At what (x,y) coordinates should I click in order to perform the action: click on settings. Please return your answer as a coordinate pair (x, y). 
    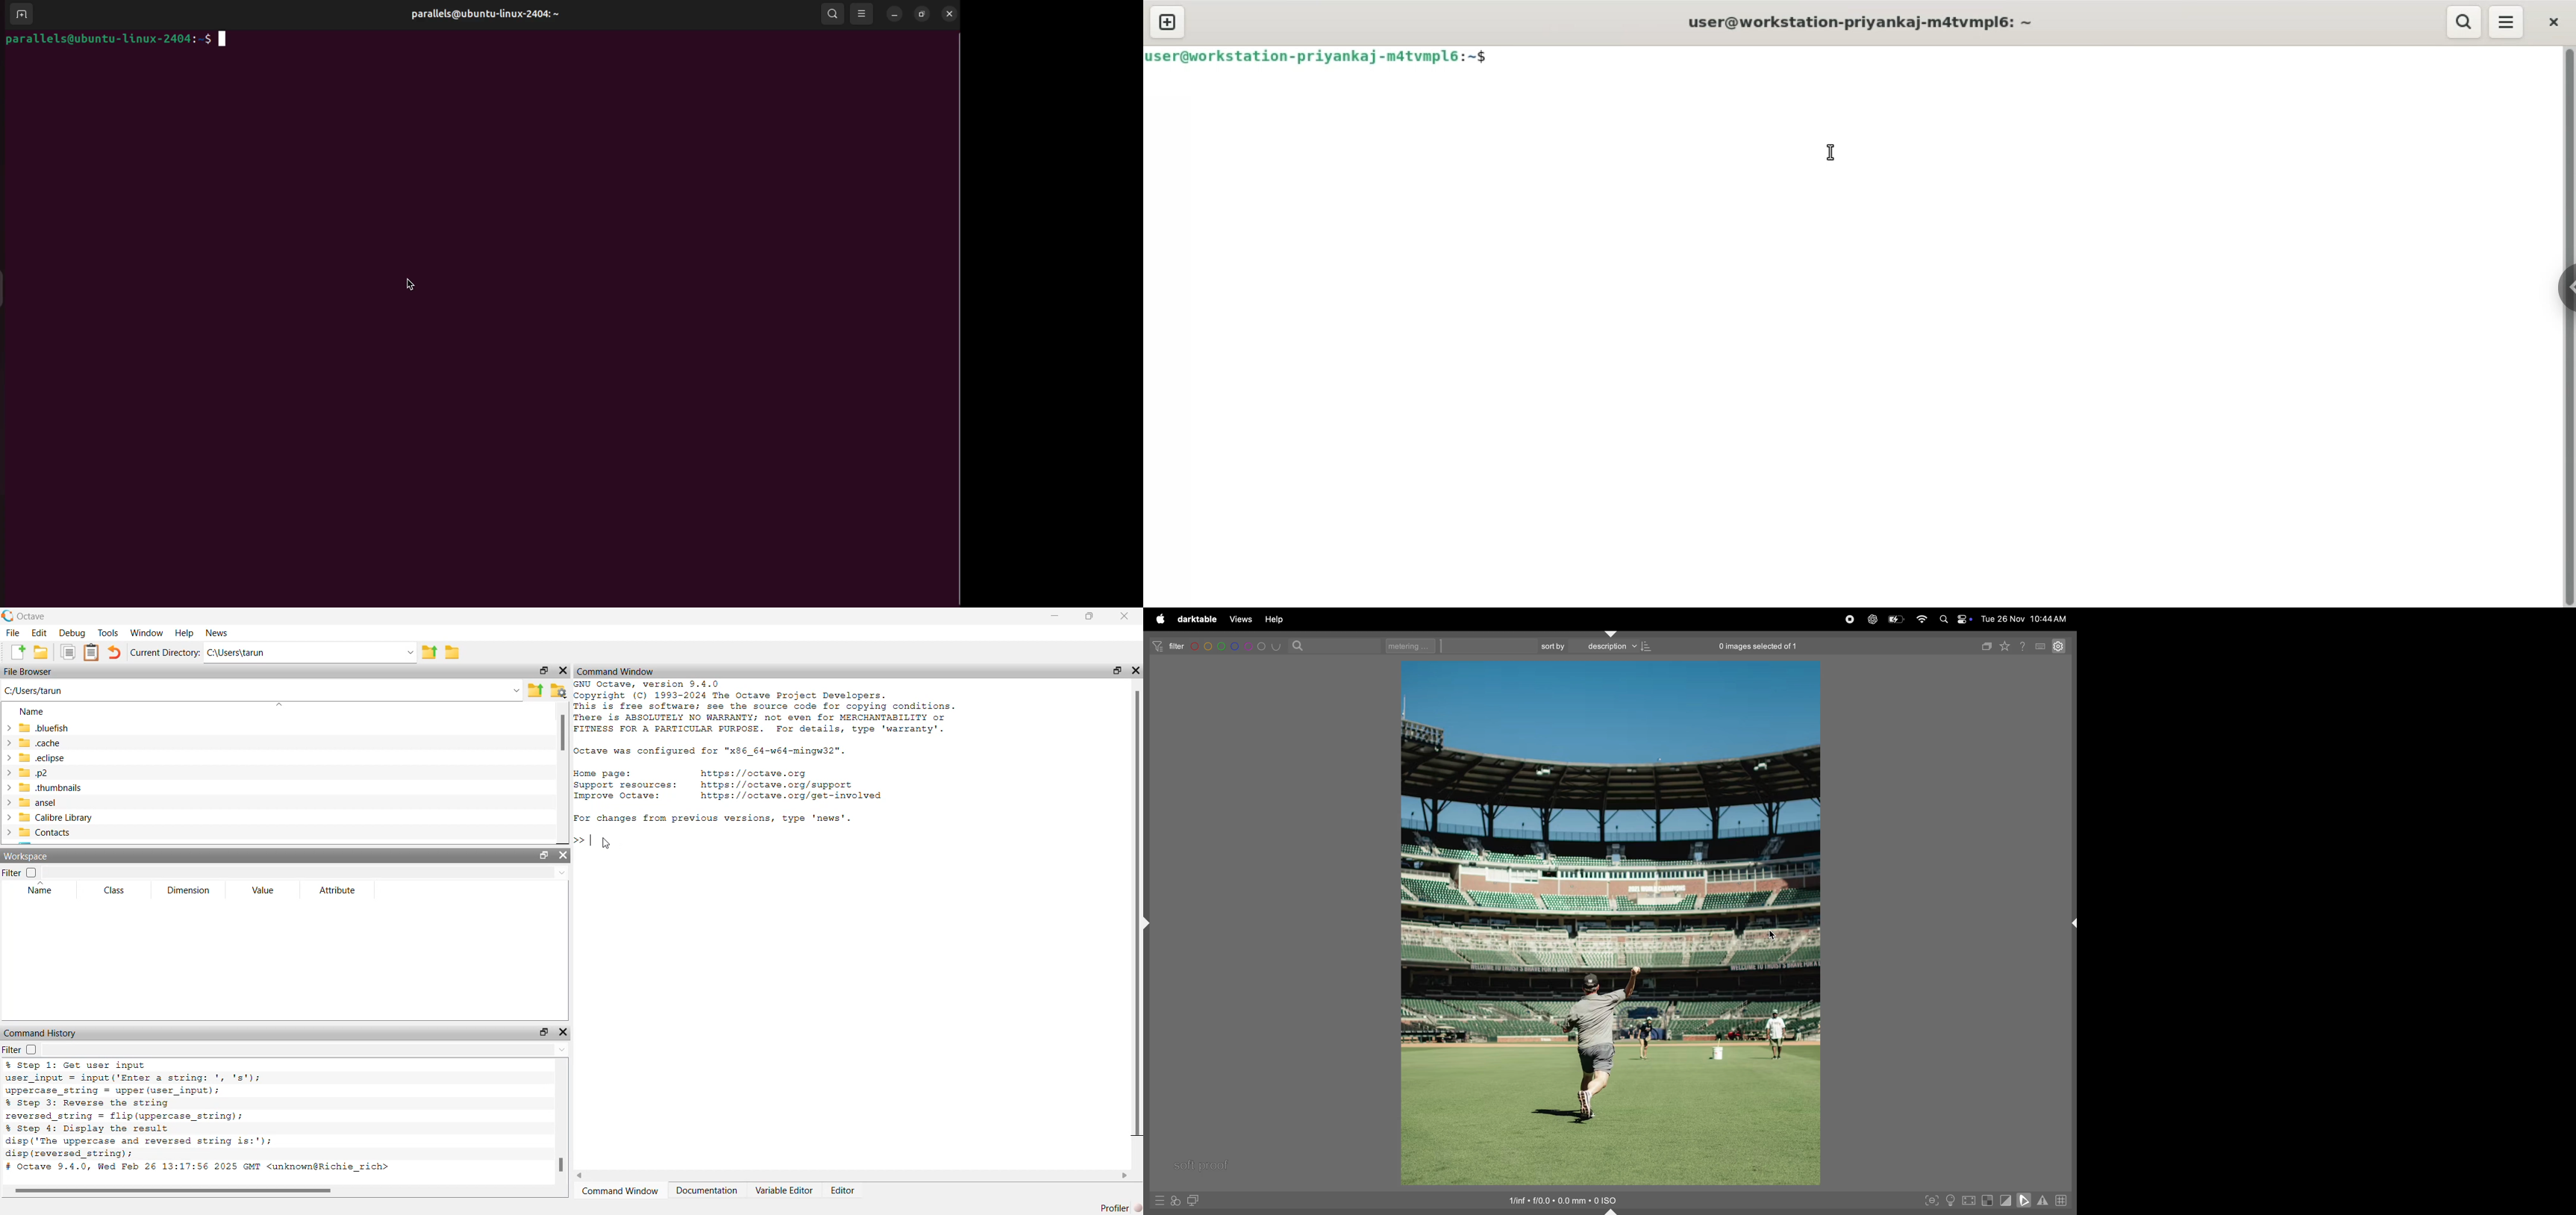
    Looking at the image, I should click on (2059, 645).